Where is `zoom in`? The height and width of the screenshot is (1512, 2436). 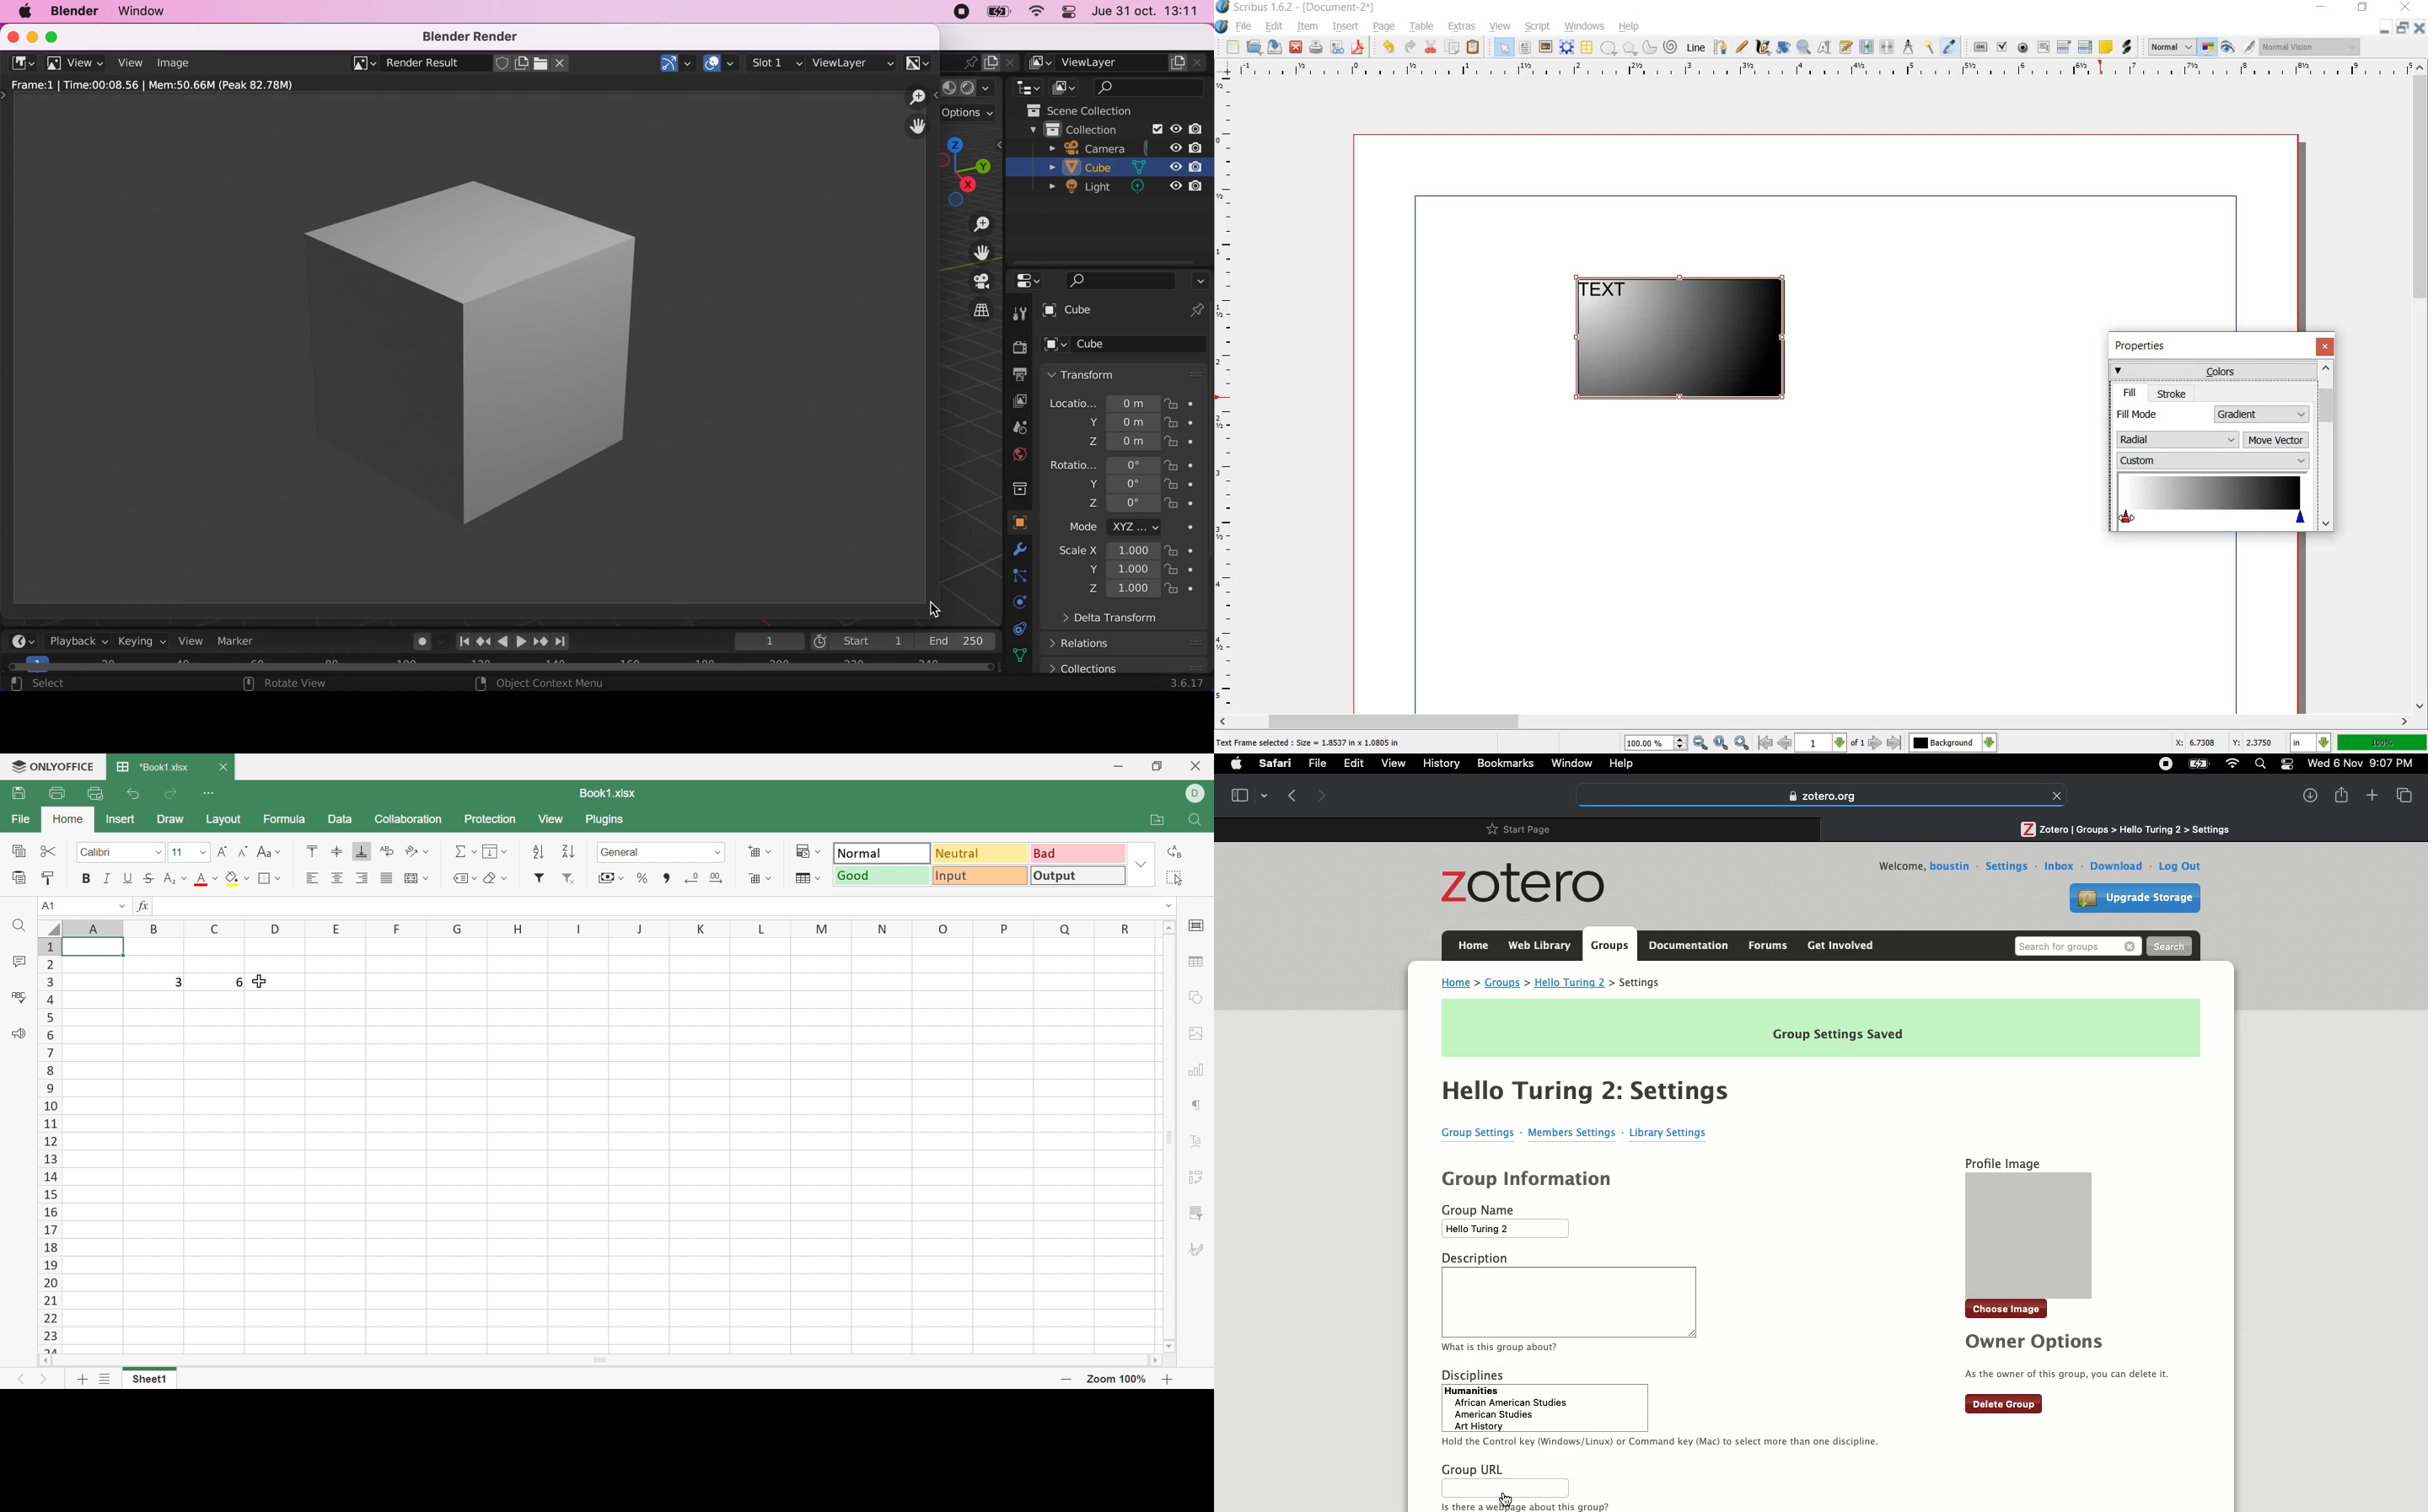
zoom in is located at coordinates (1742, 743).